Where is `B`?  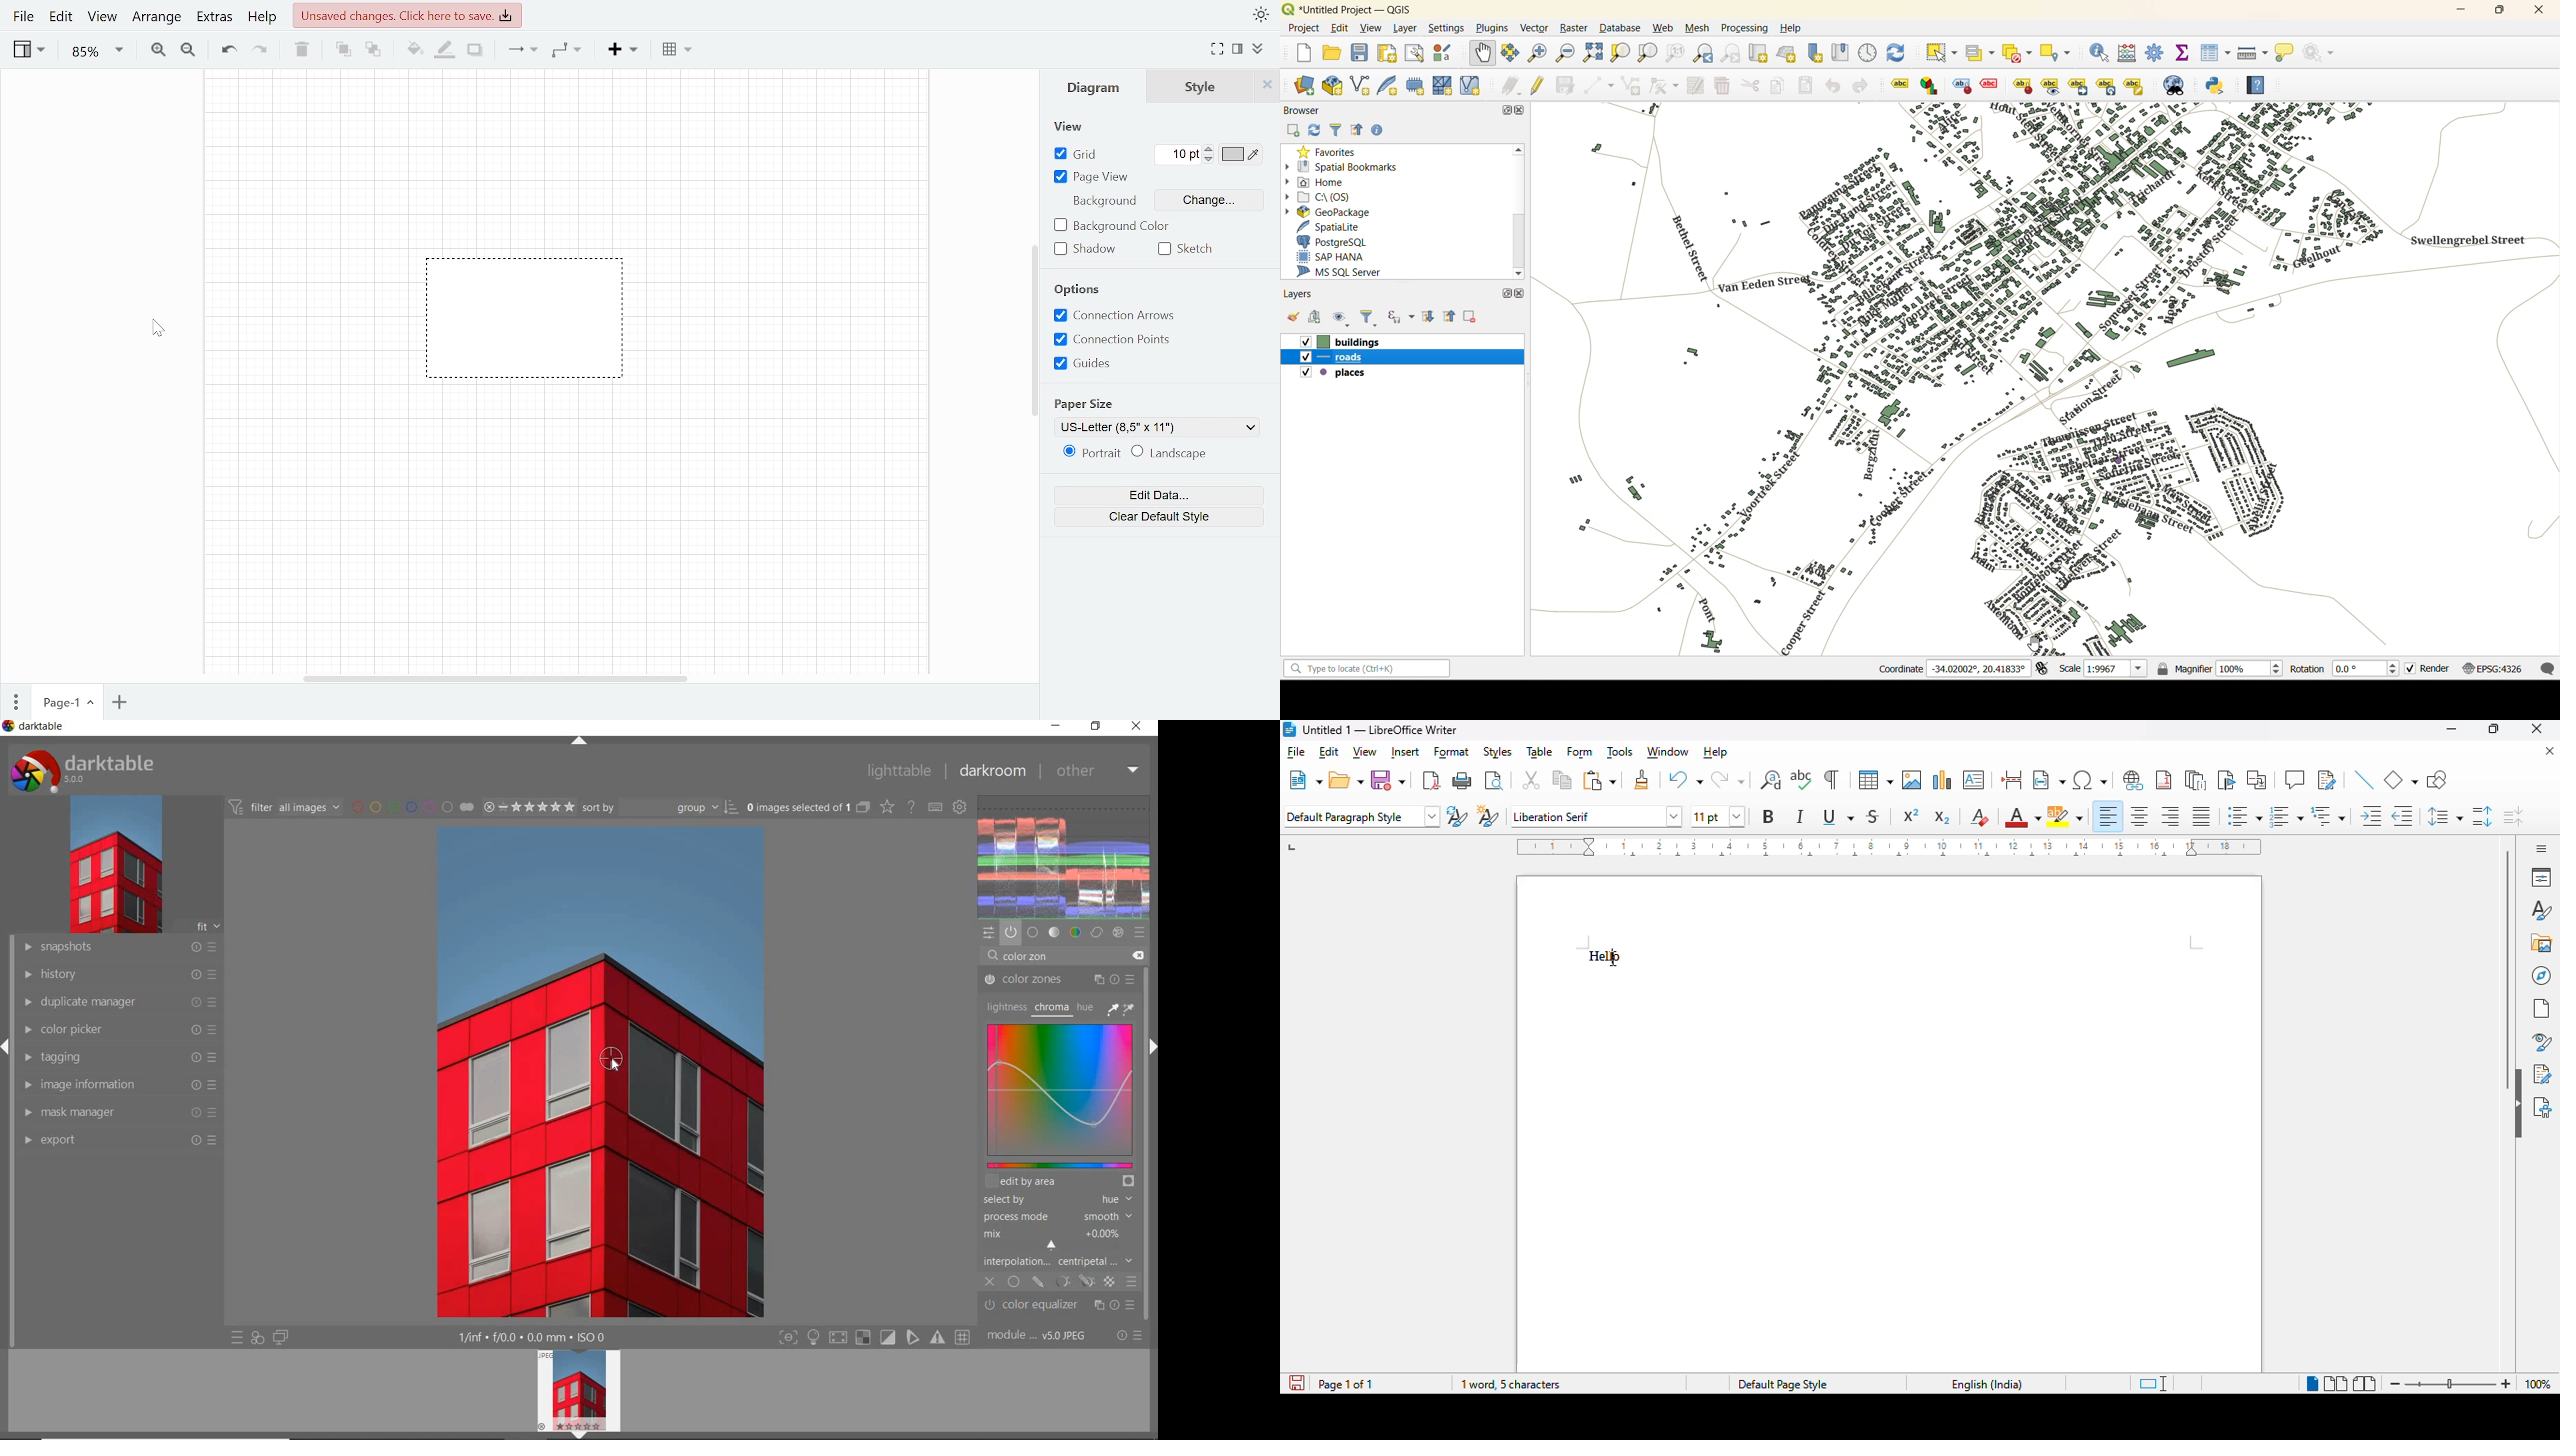 B is located at coordinates (1767, 817).